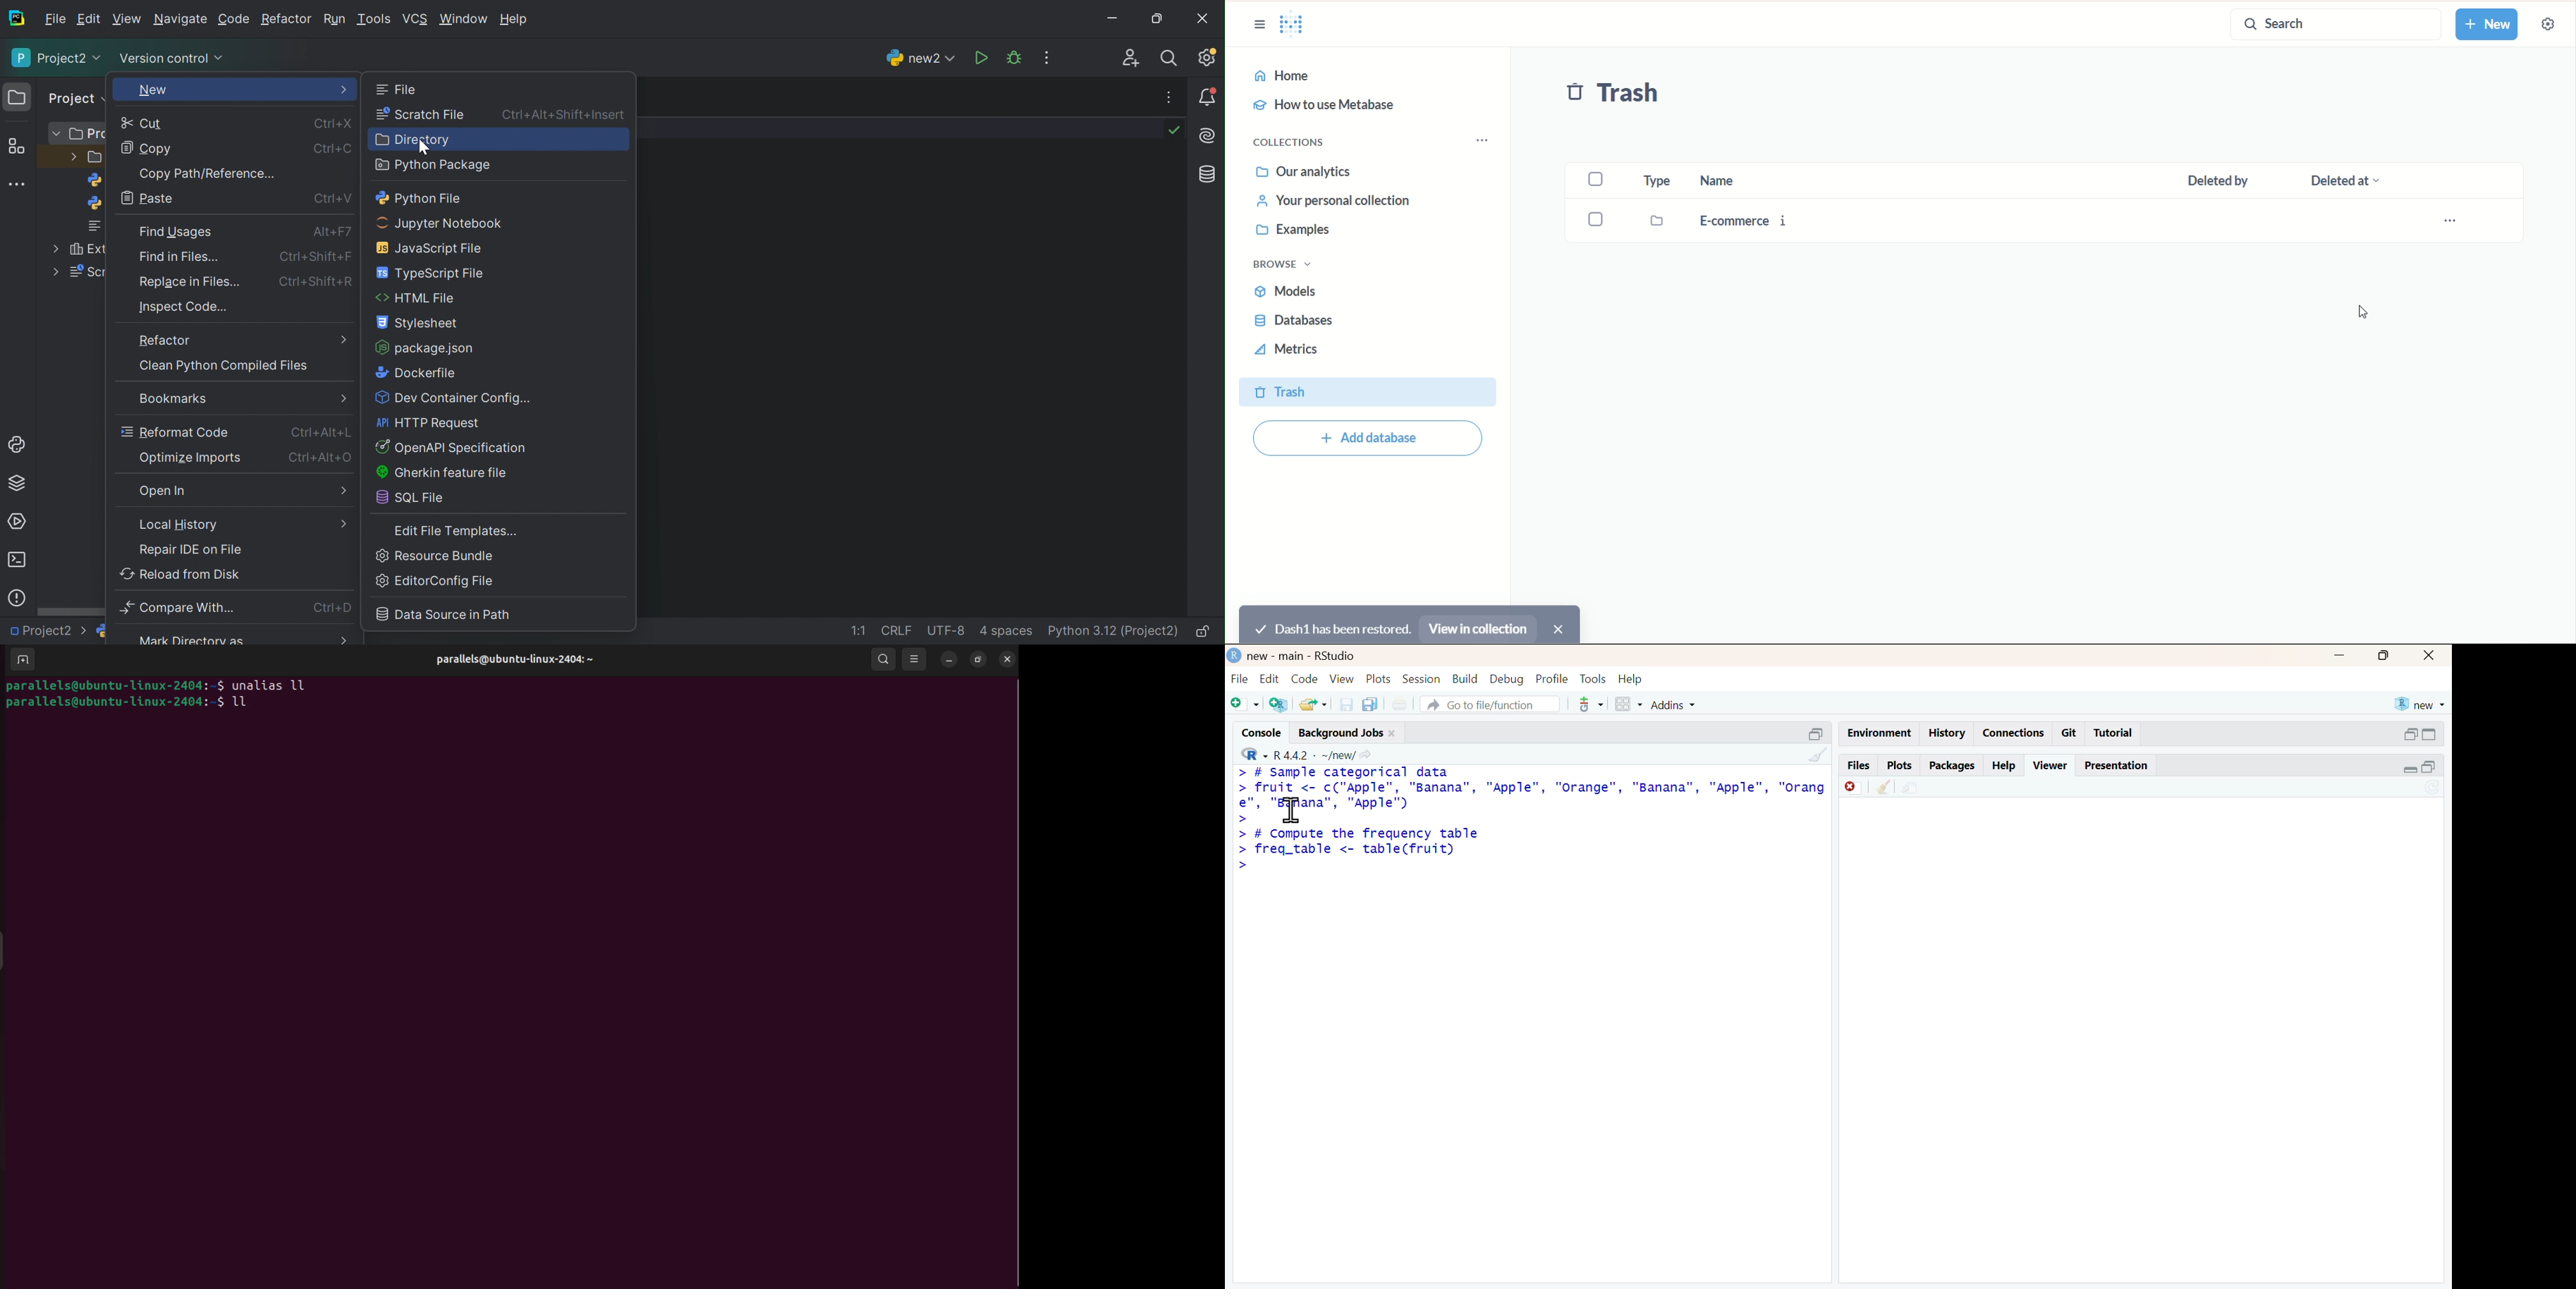  Describe the element at coordinates (980, 58) in the screenshot. I see `Run` at that location.